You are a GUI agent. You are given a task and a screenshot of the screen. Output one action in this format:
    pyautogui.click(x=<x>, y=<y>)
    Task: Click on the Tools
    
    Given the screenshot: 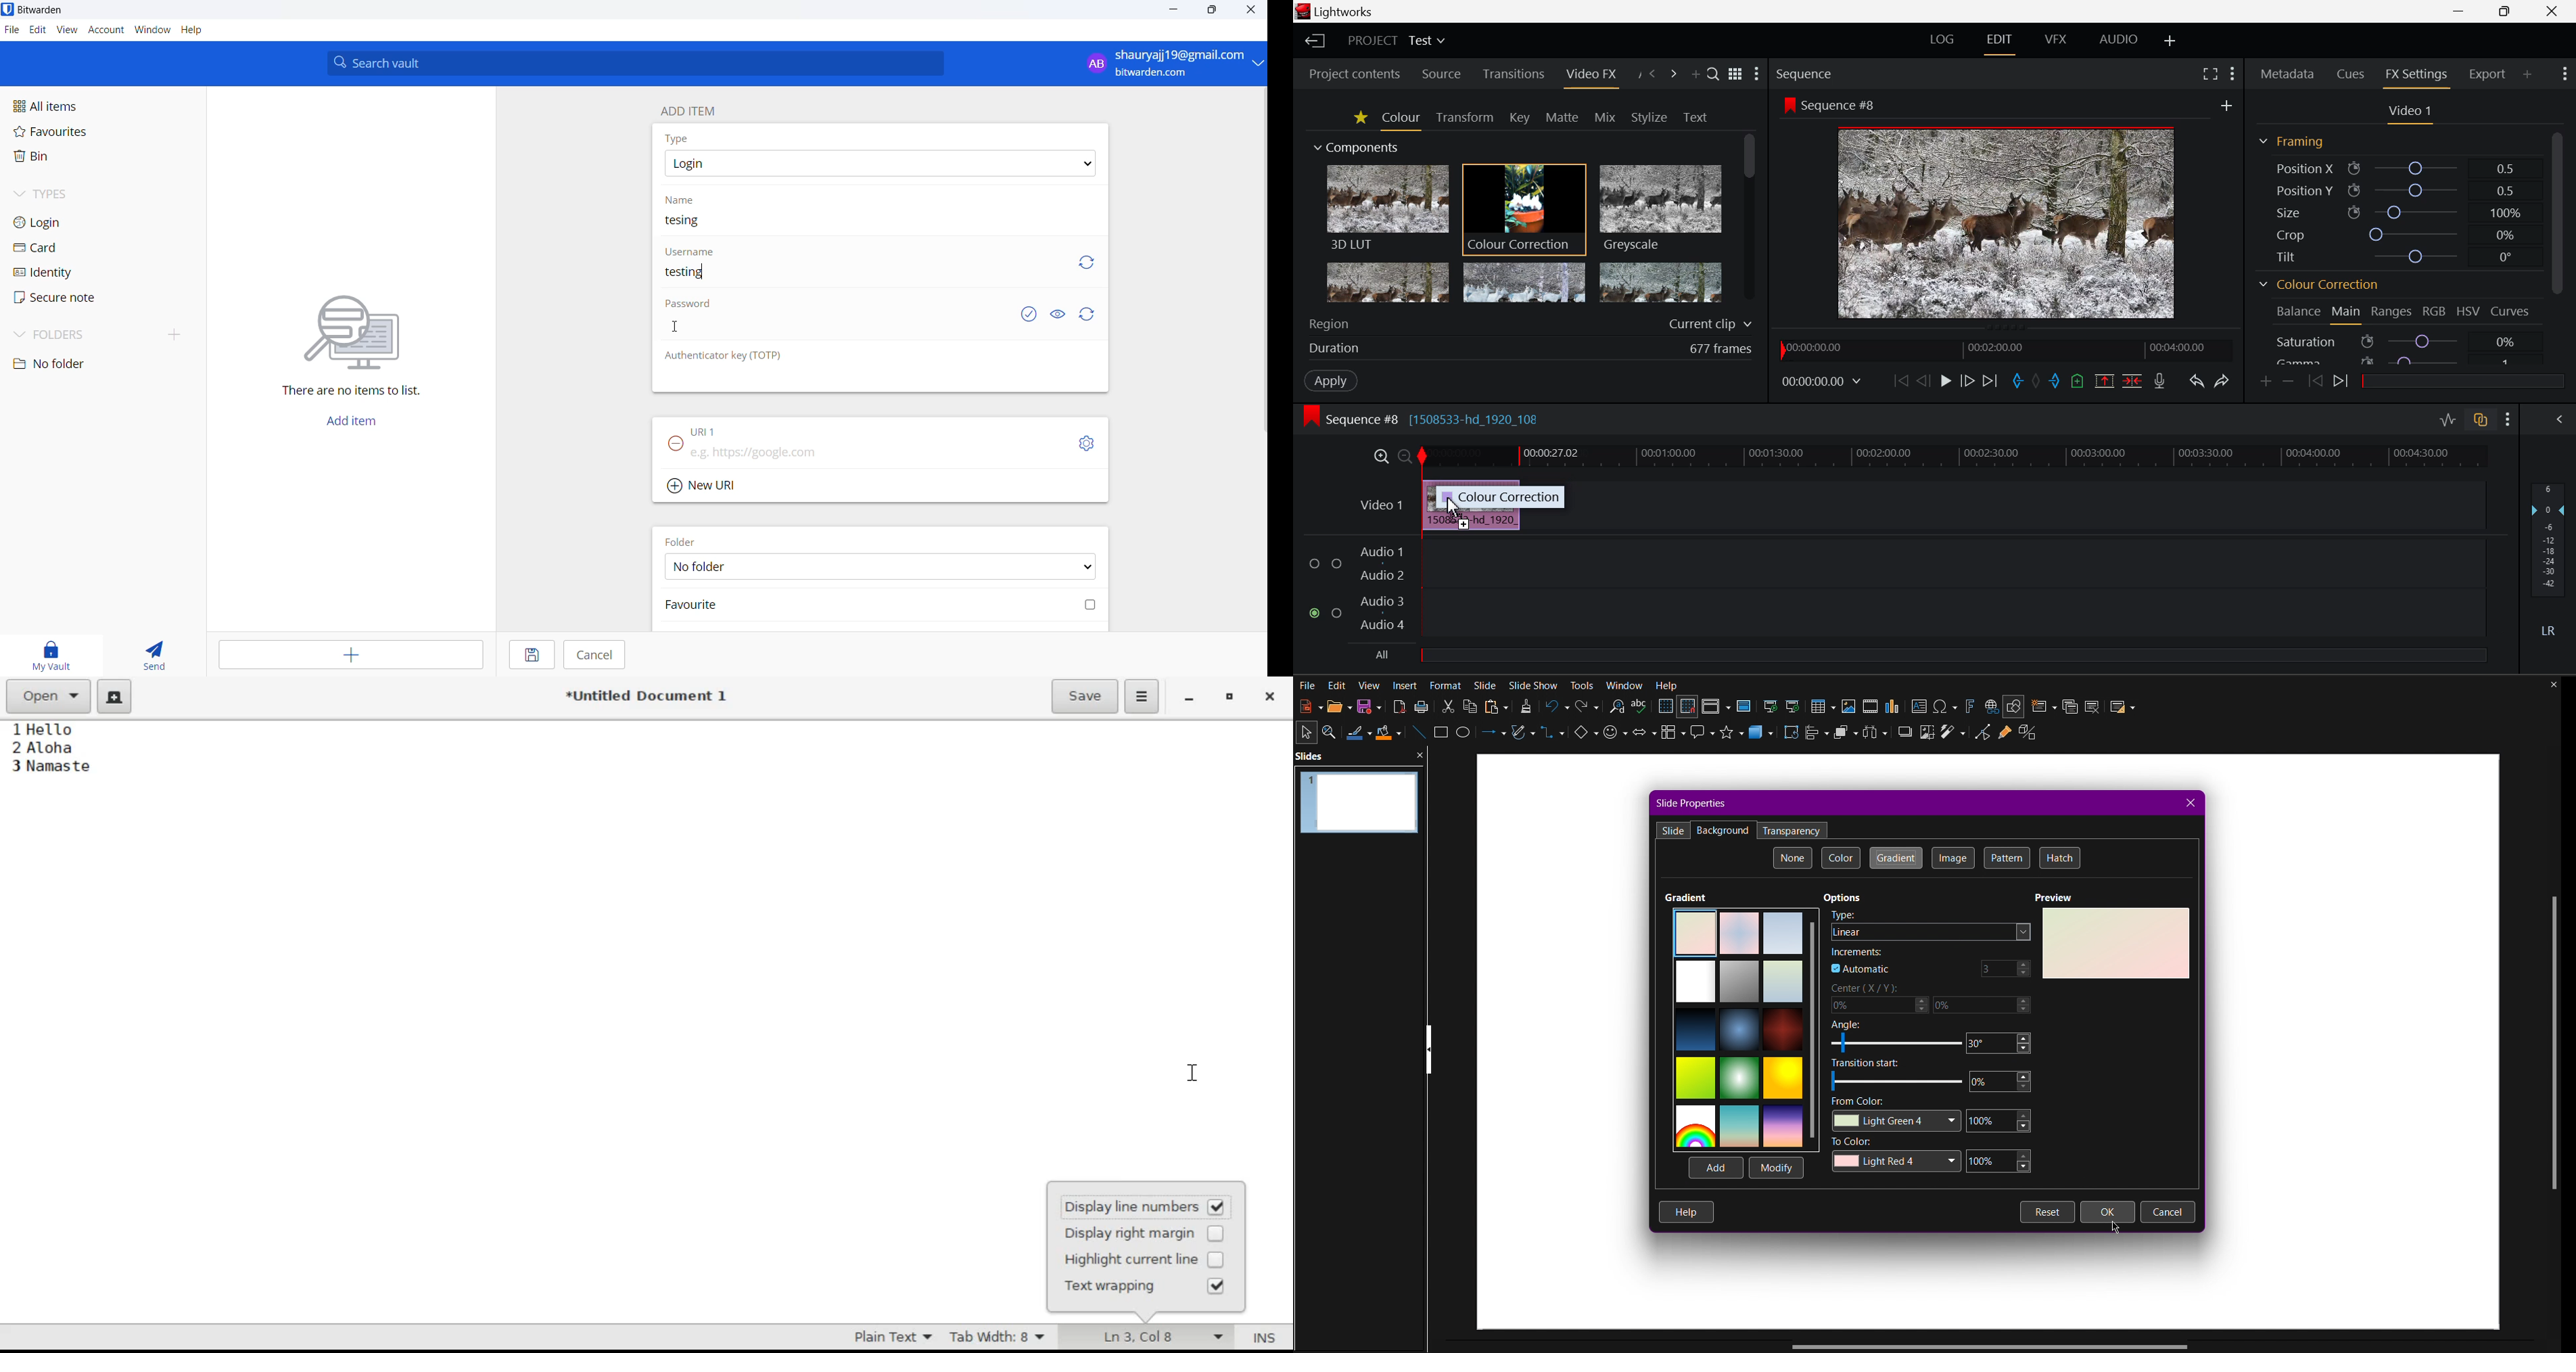 What is the action you would take?
    pyautogui.click(x=1584, y=686)
    